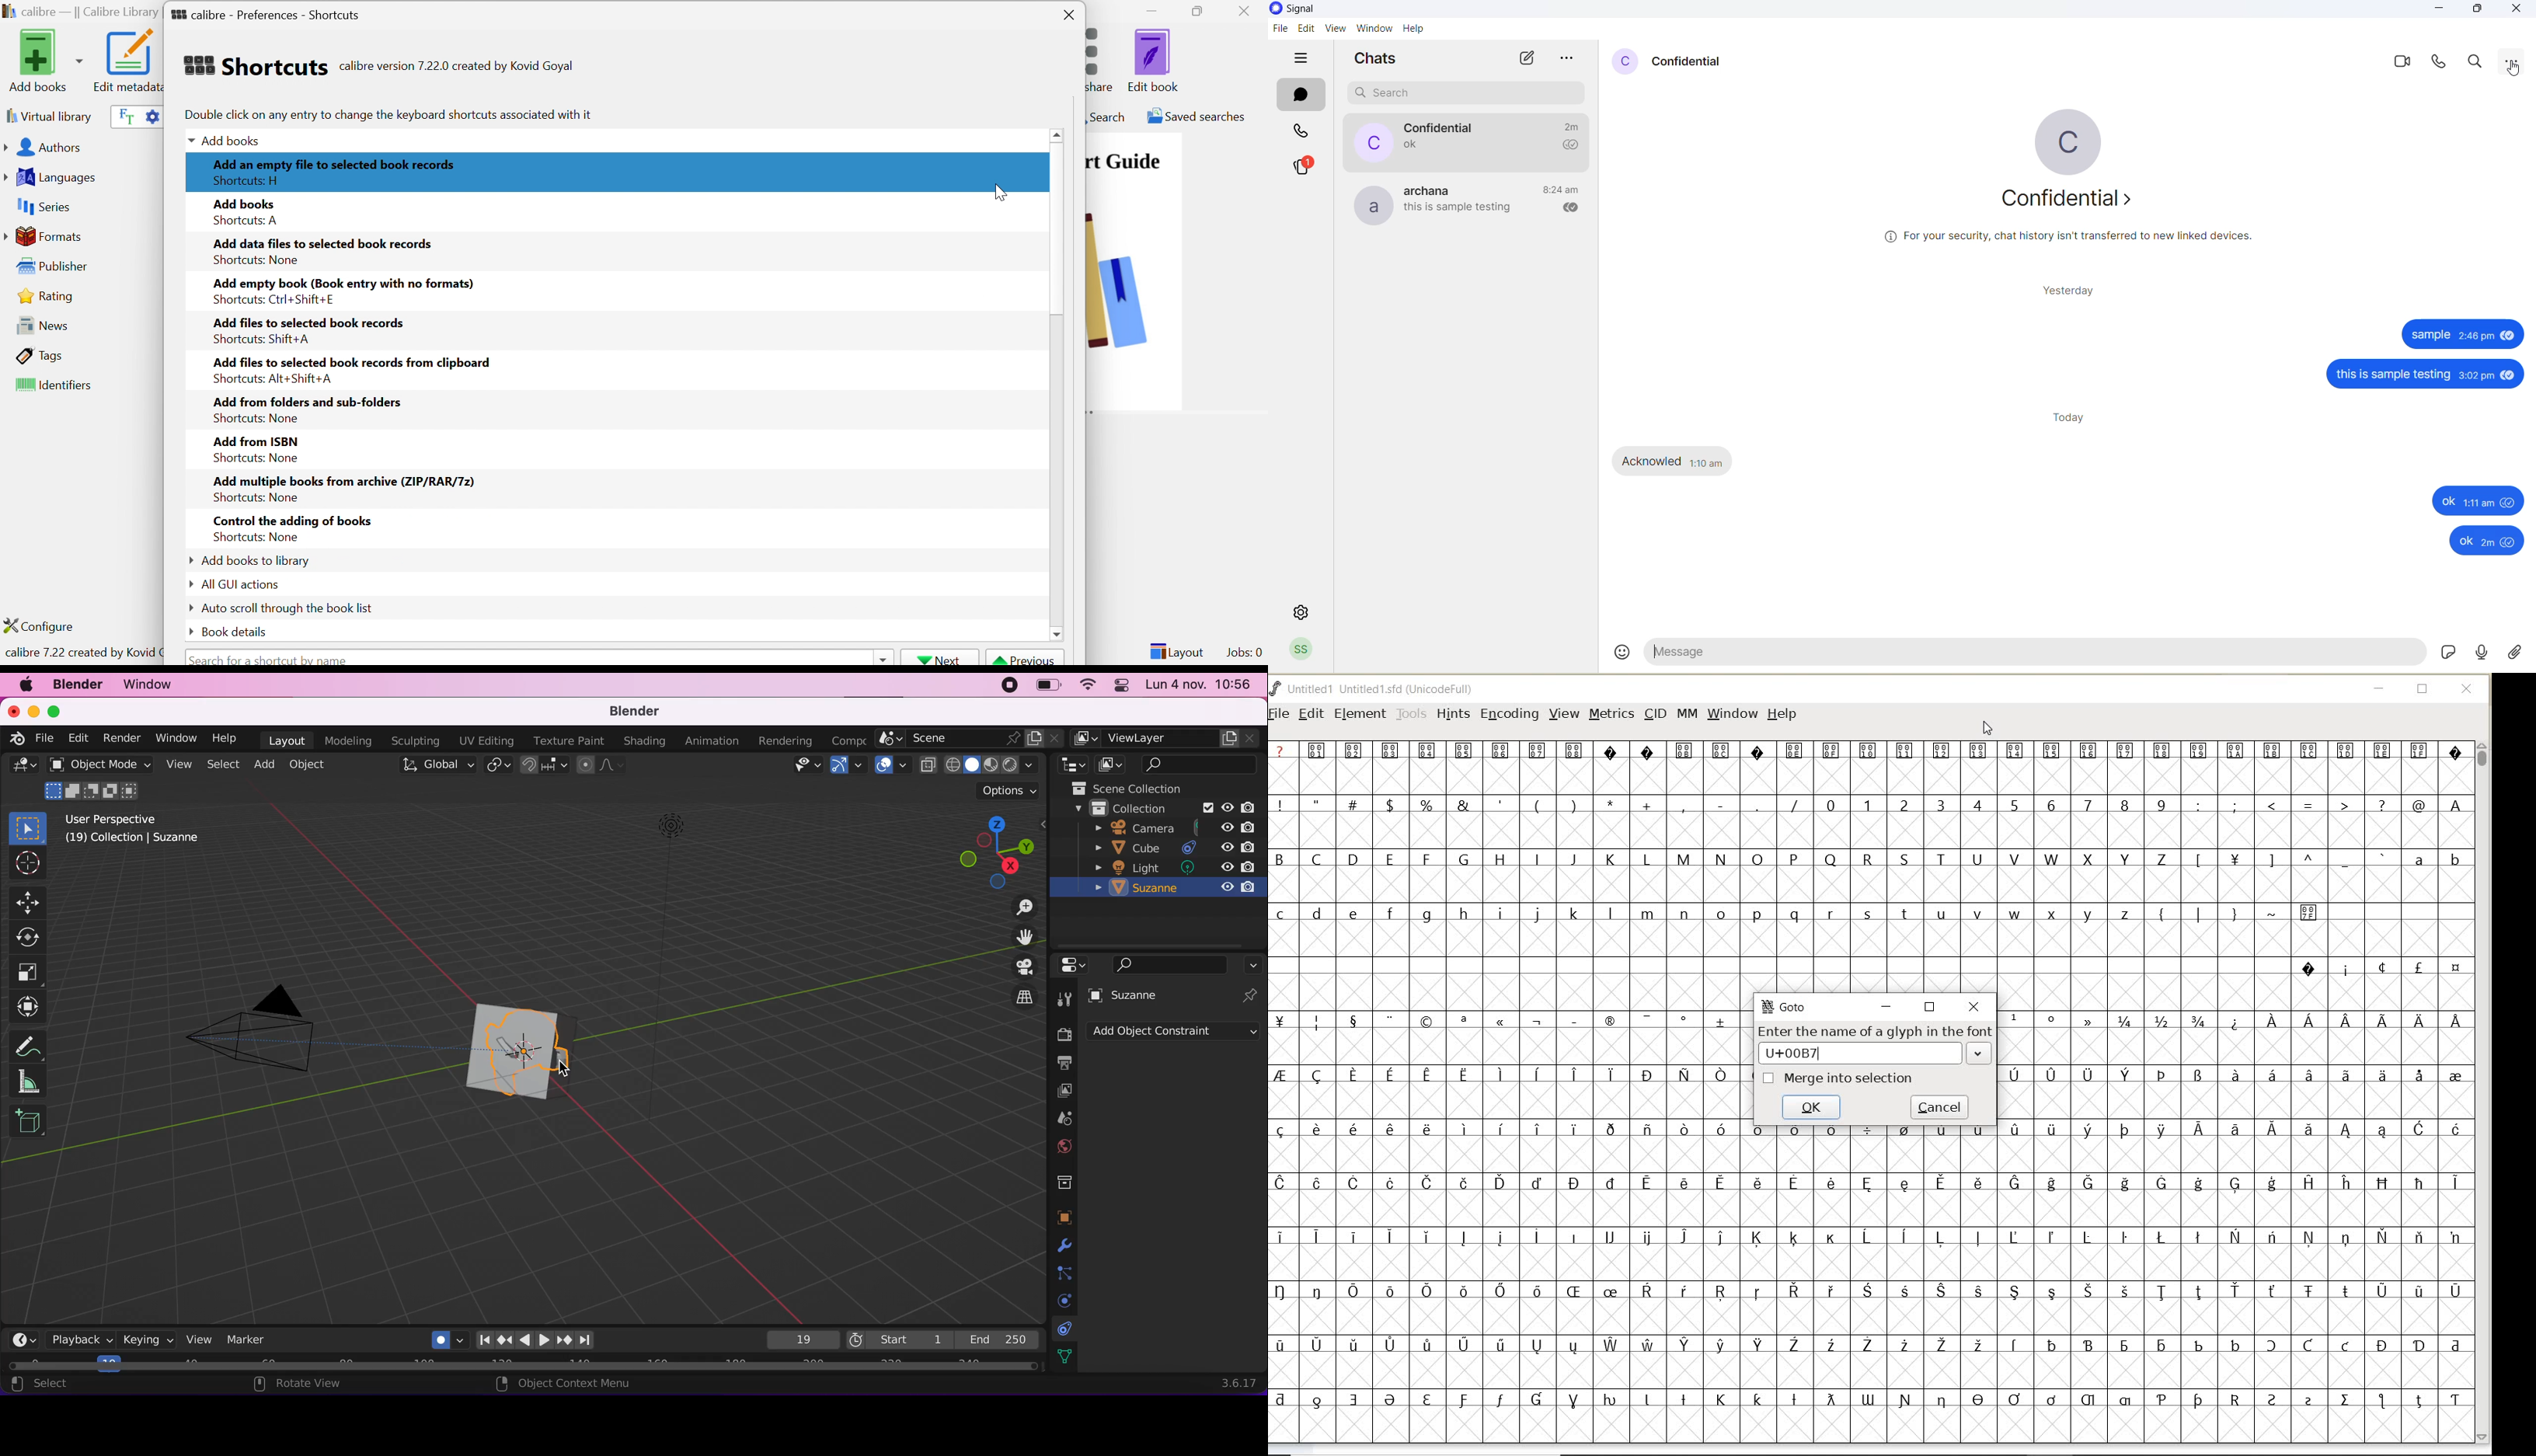  What do you see at coordinates (786, 738) in the screenshot?
I see `rendering` at bounding box center [786, 738].